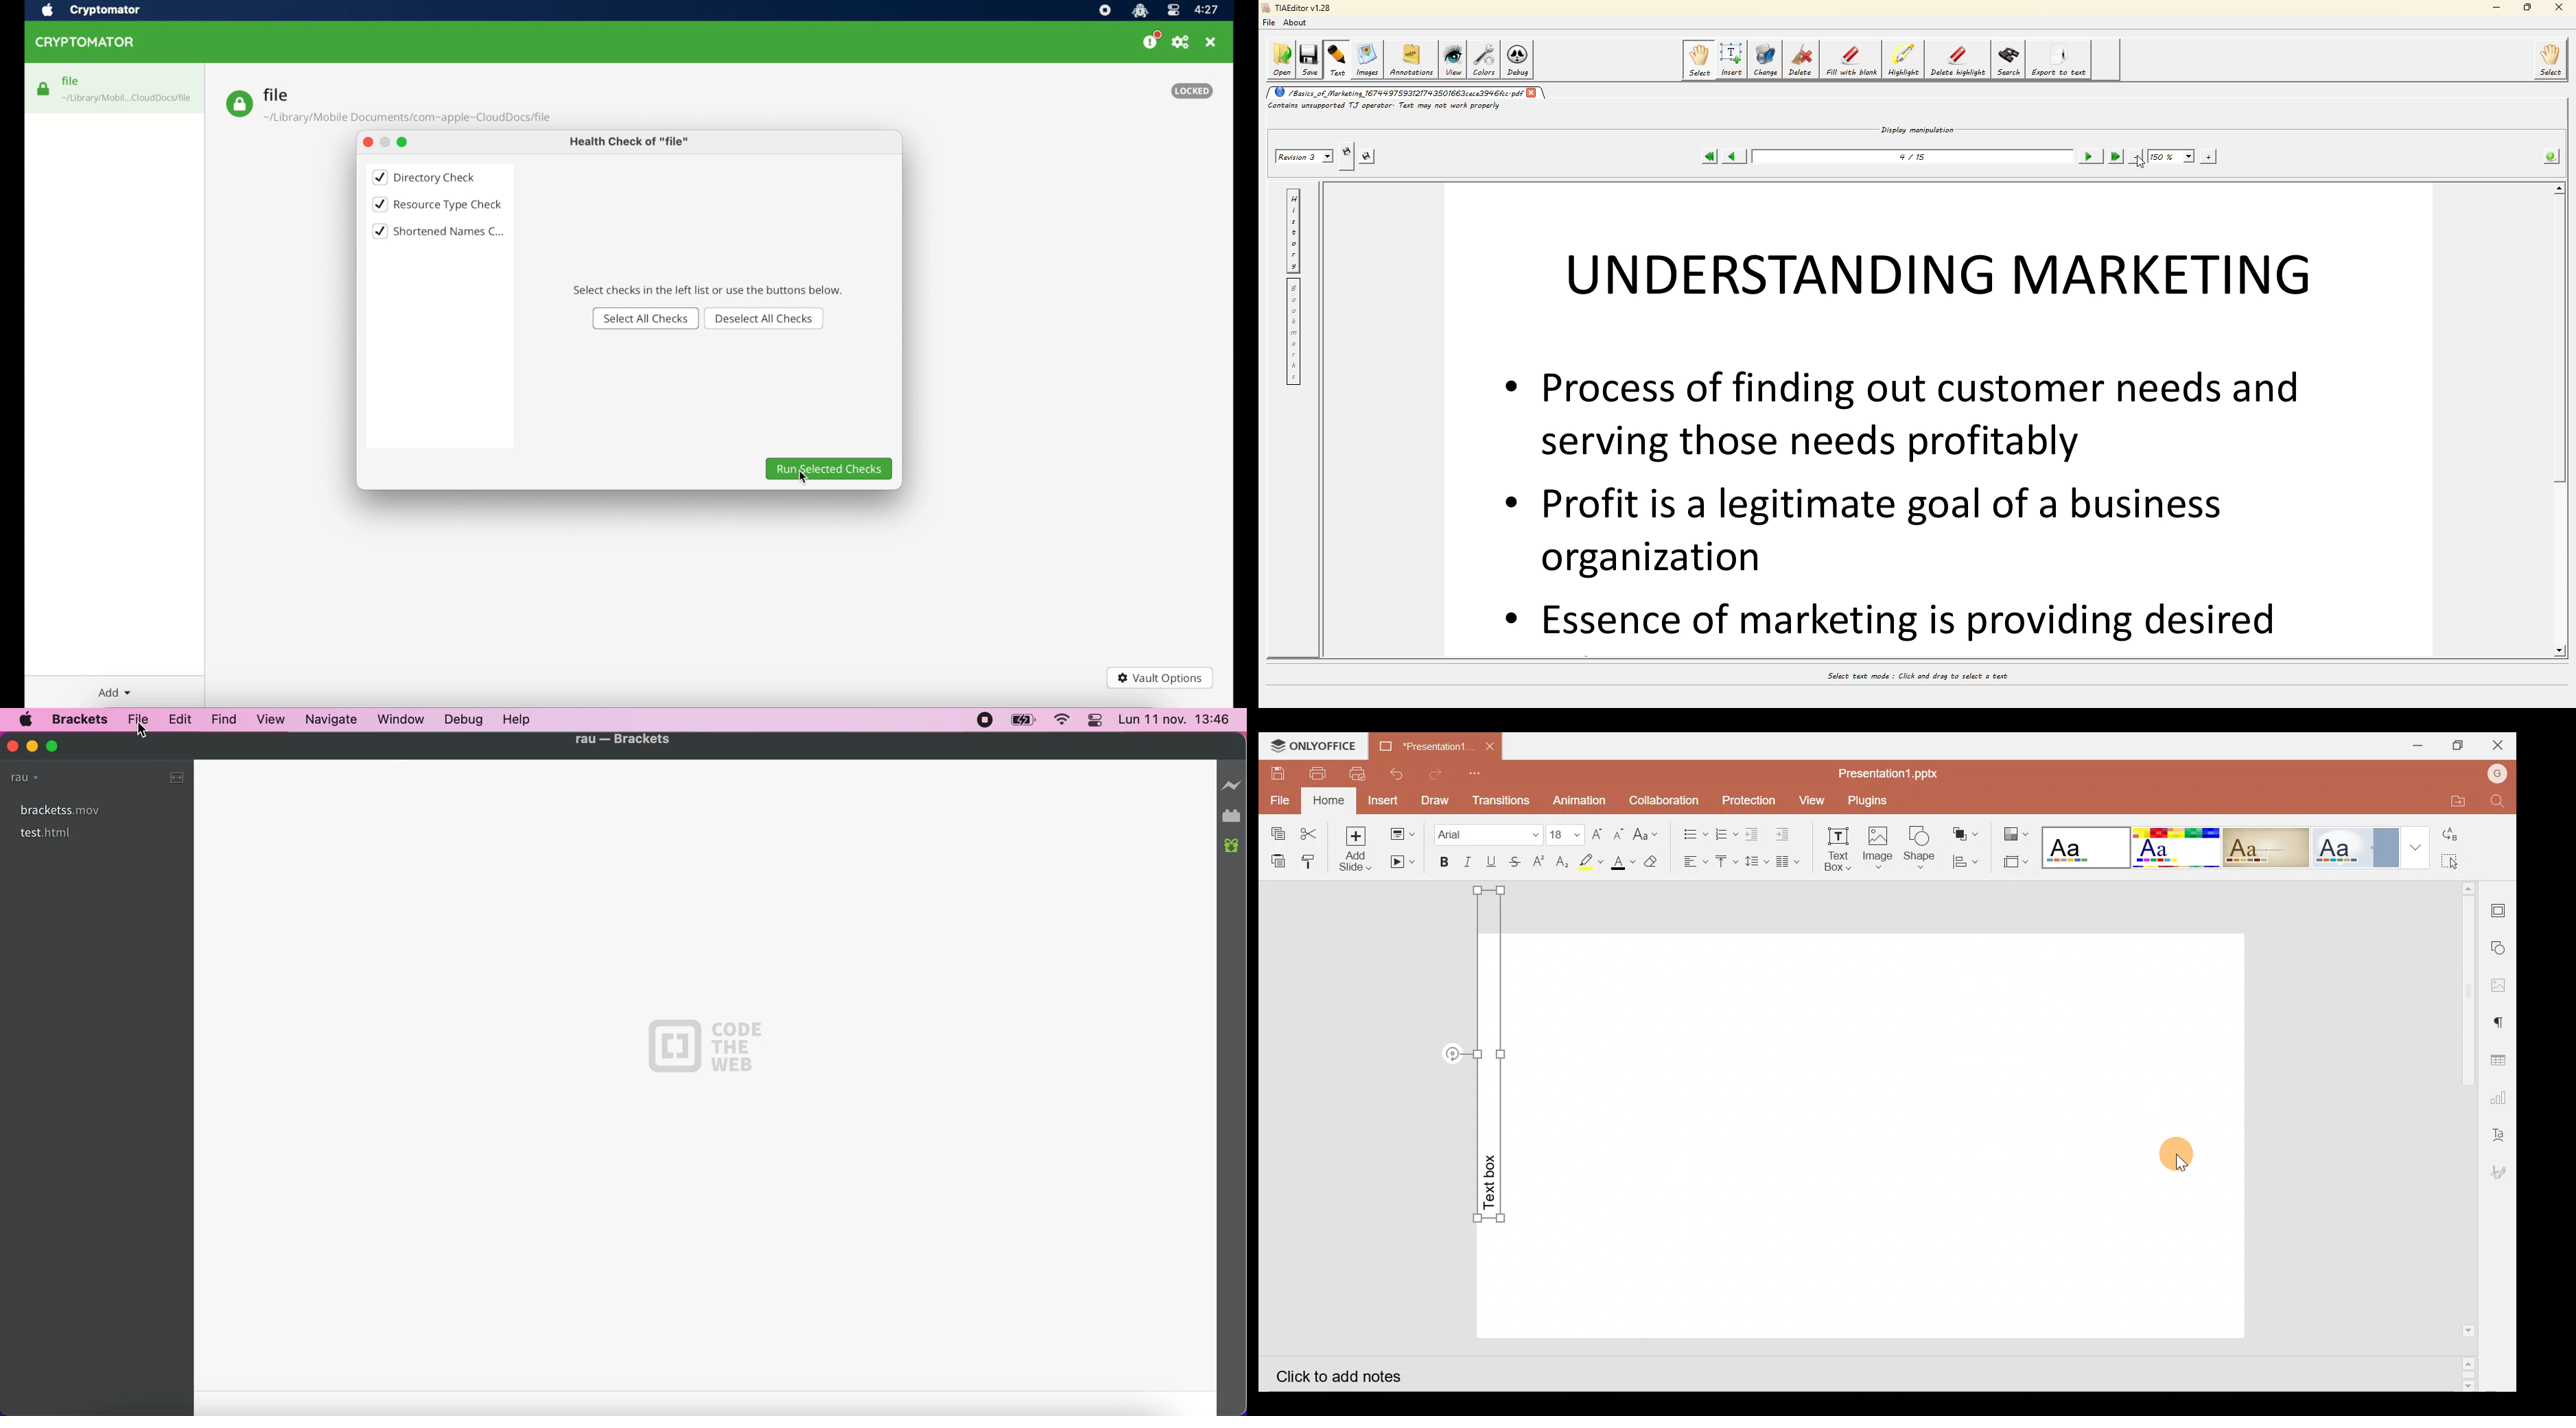 This screenshot has width=2576, height=1428. What do you see at coordinates (1467, 862) in the screenshot?
I see `Italic` at bounding box center [1467, 862].